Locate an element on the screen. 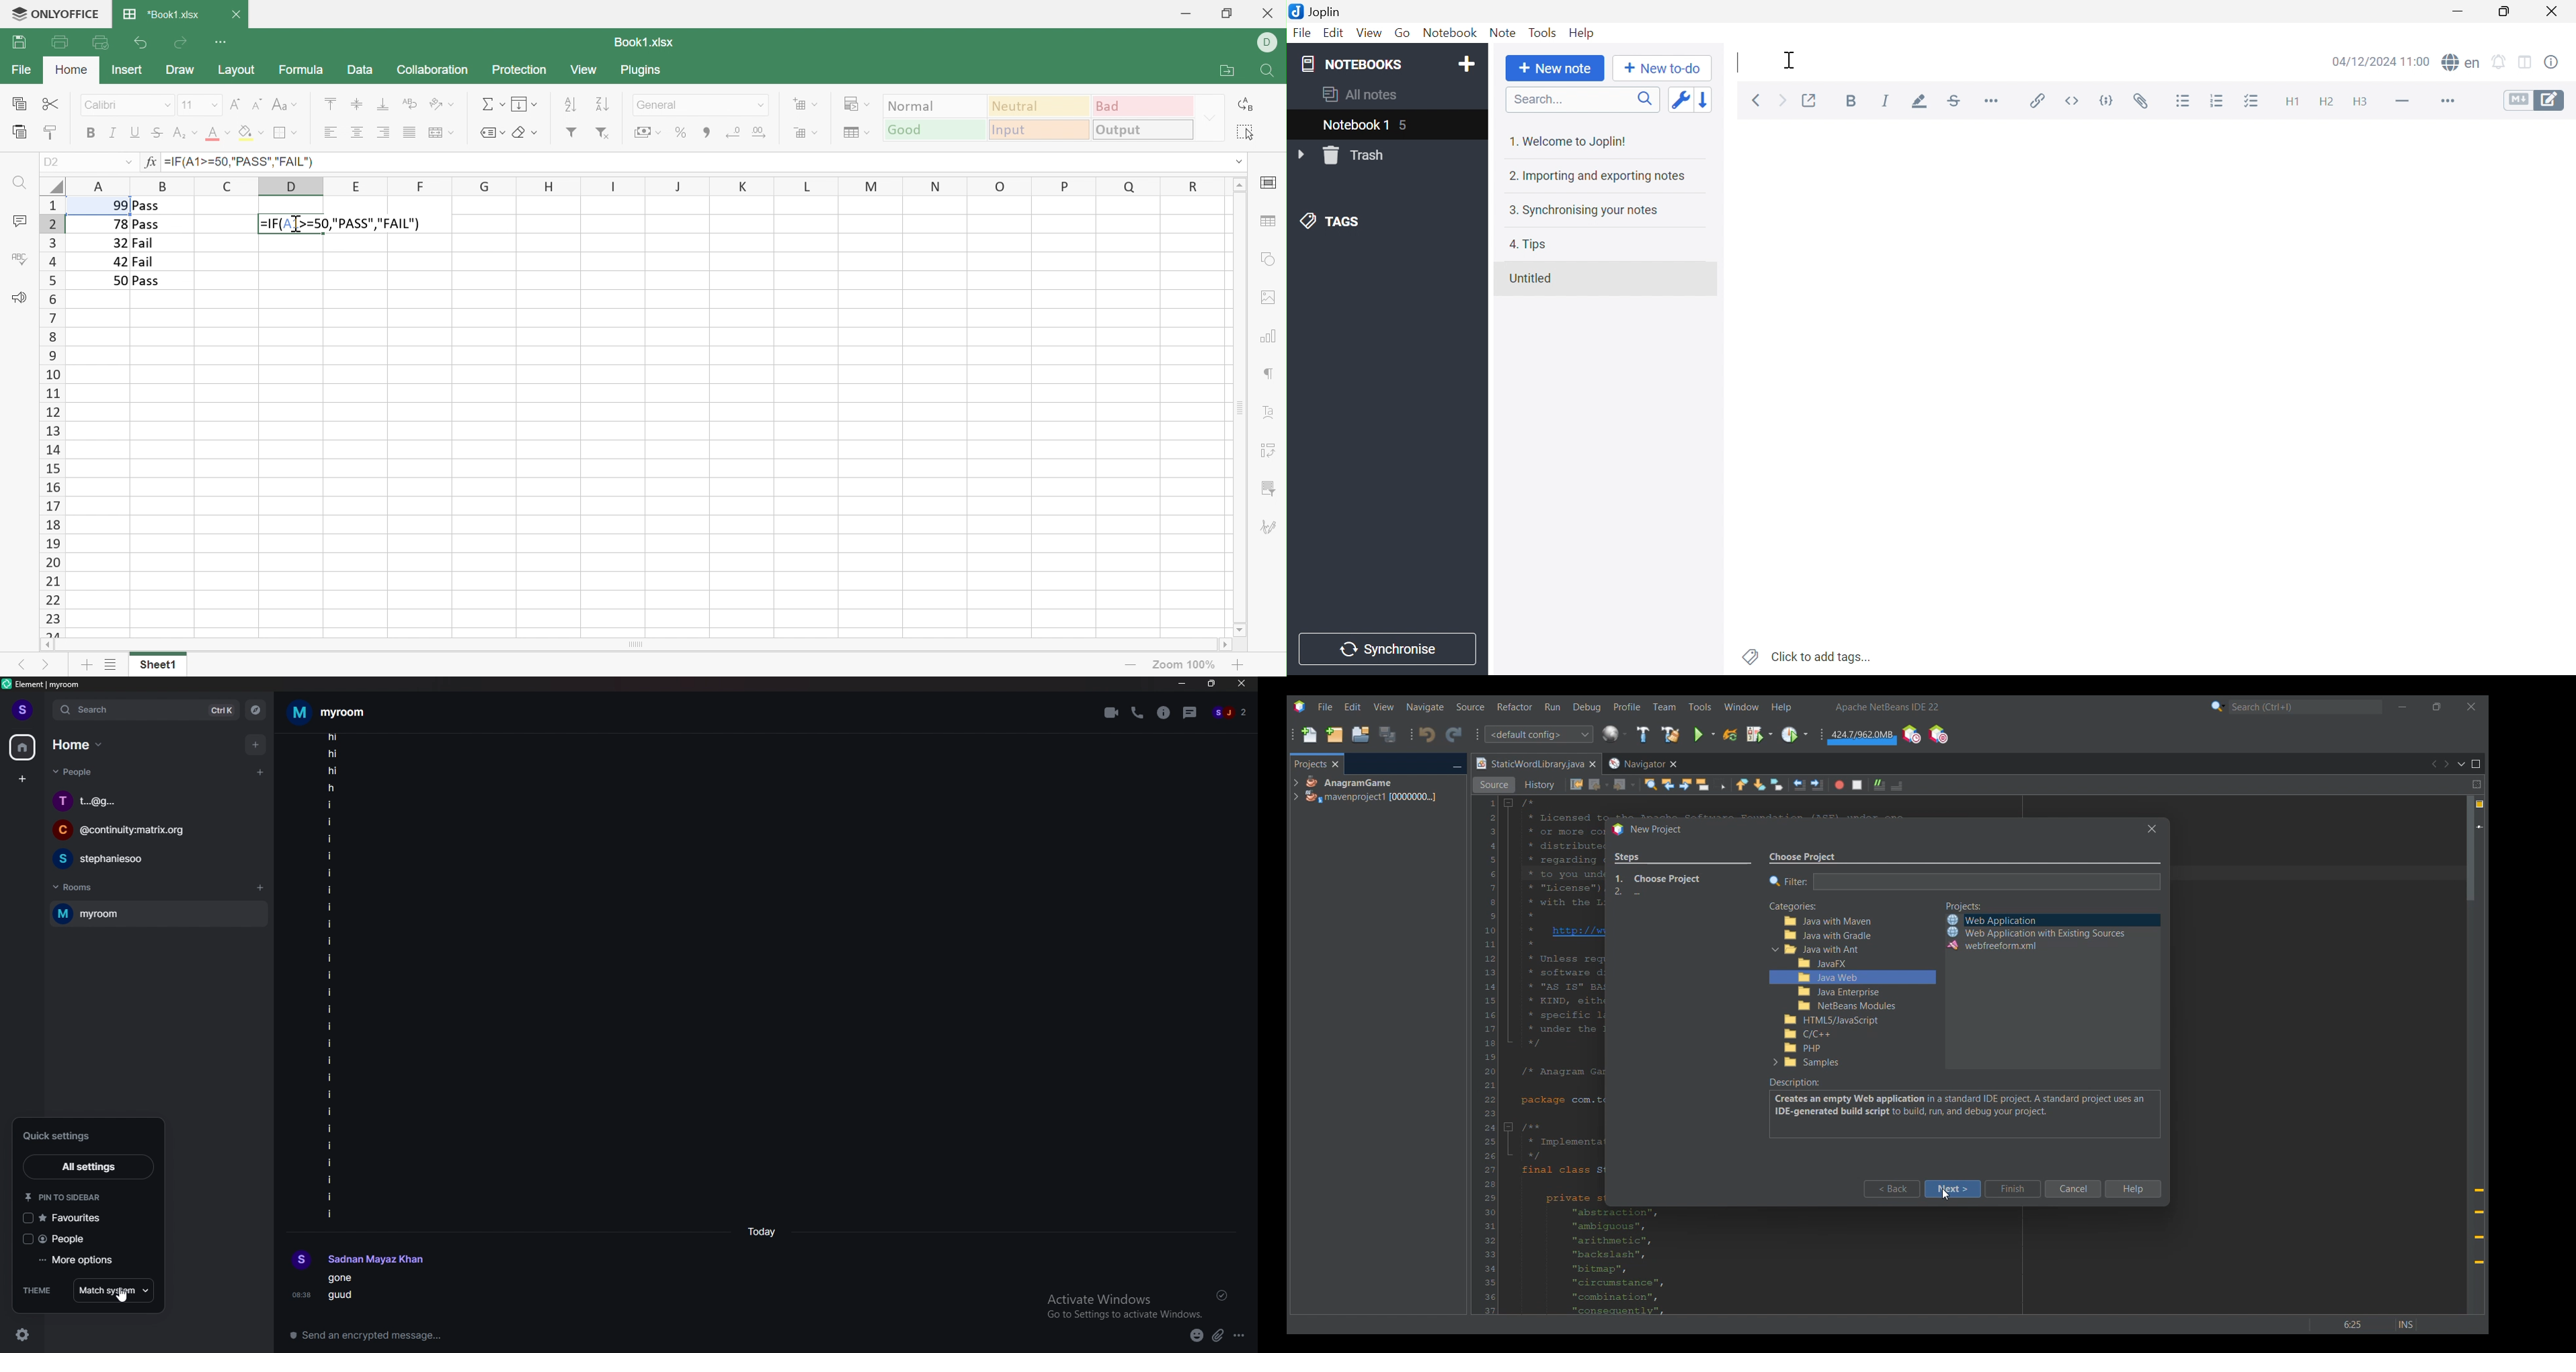  Copy is located at coordinates (21, 103).